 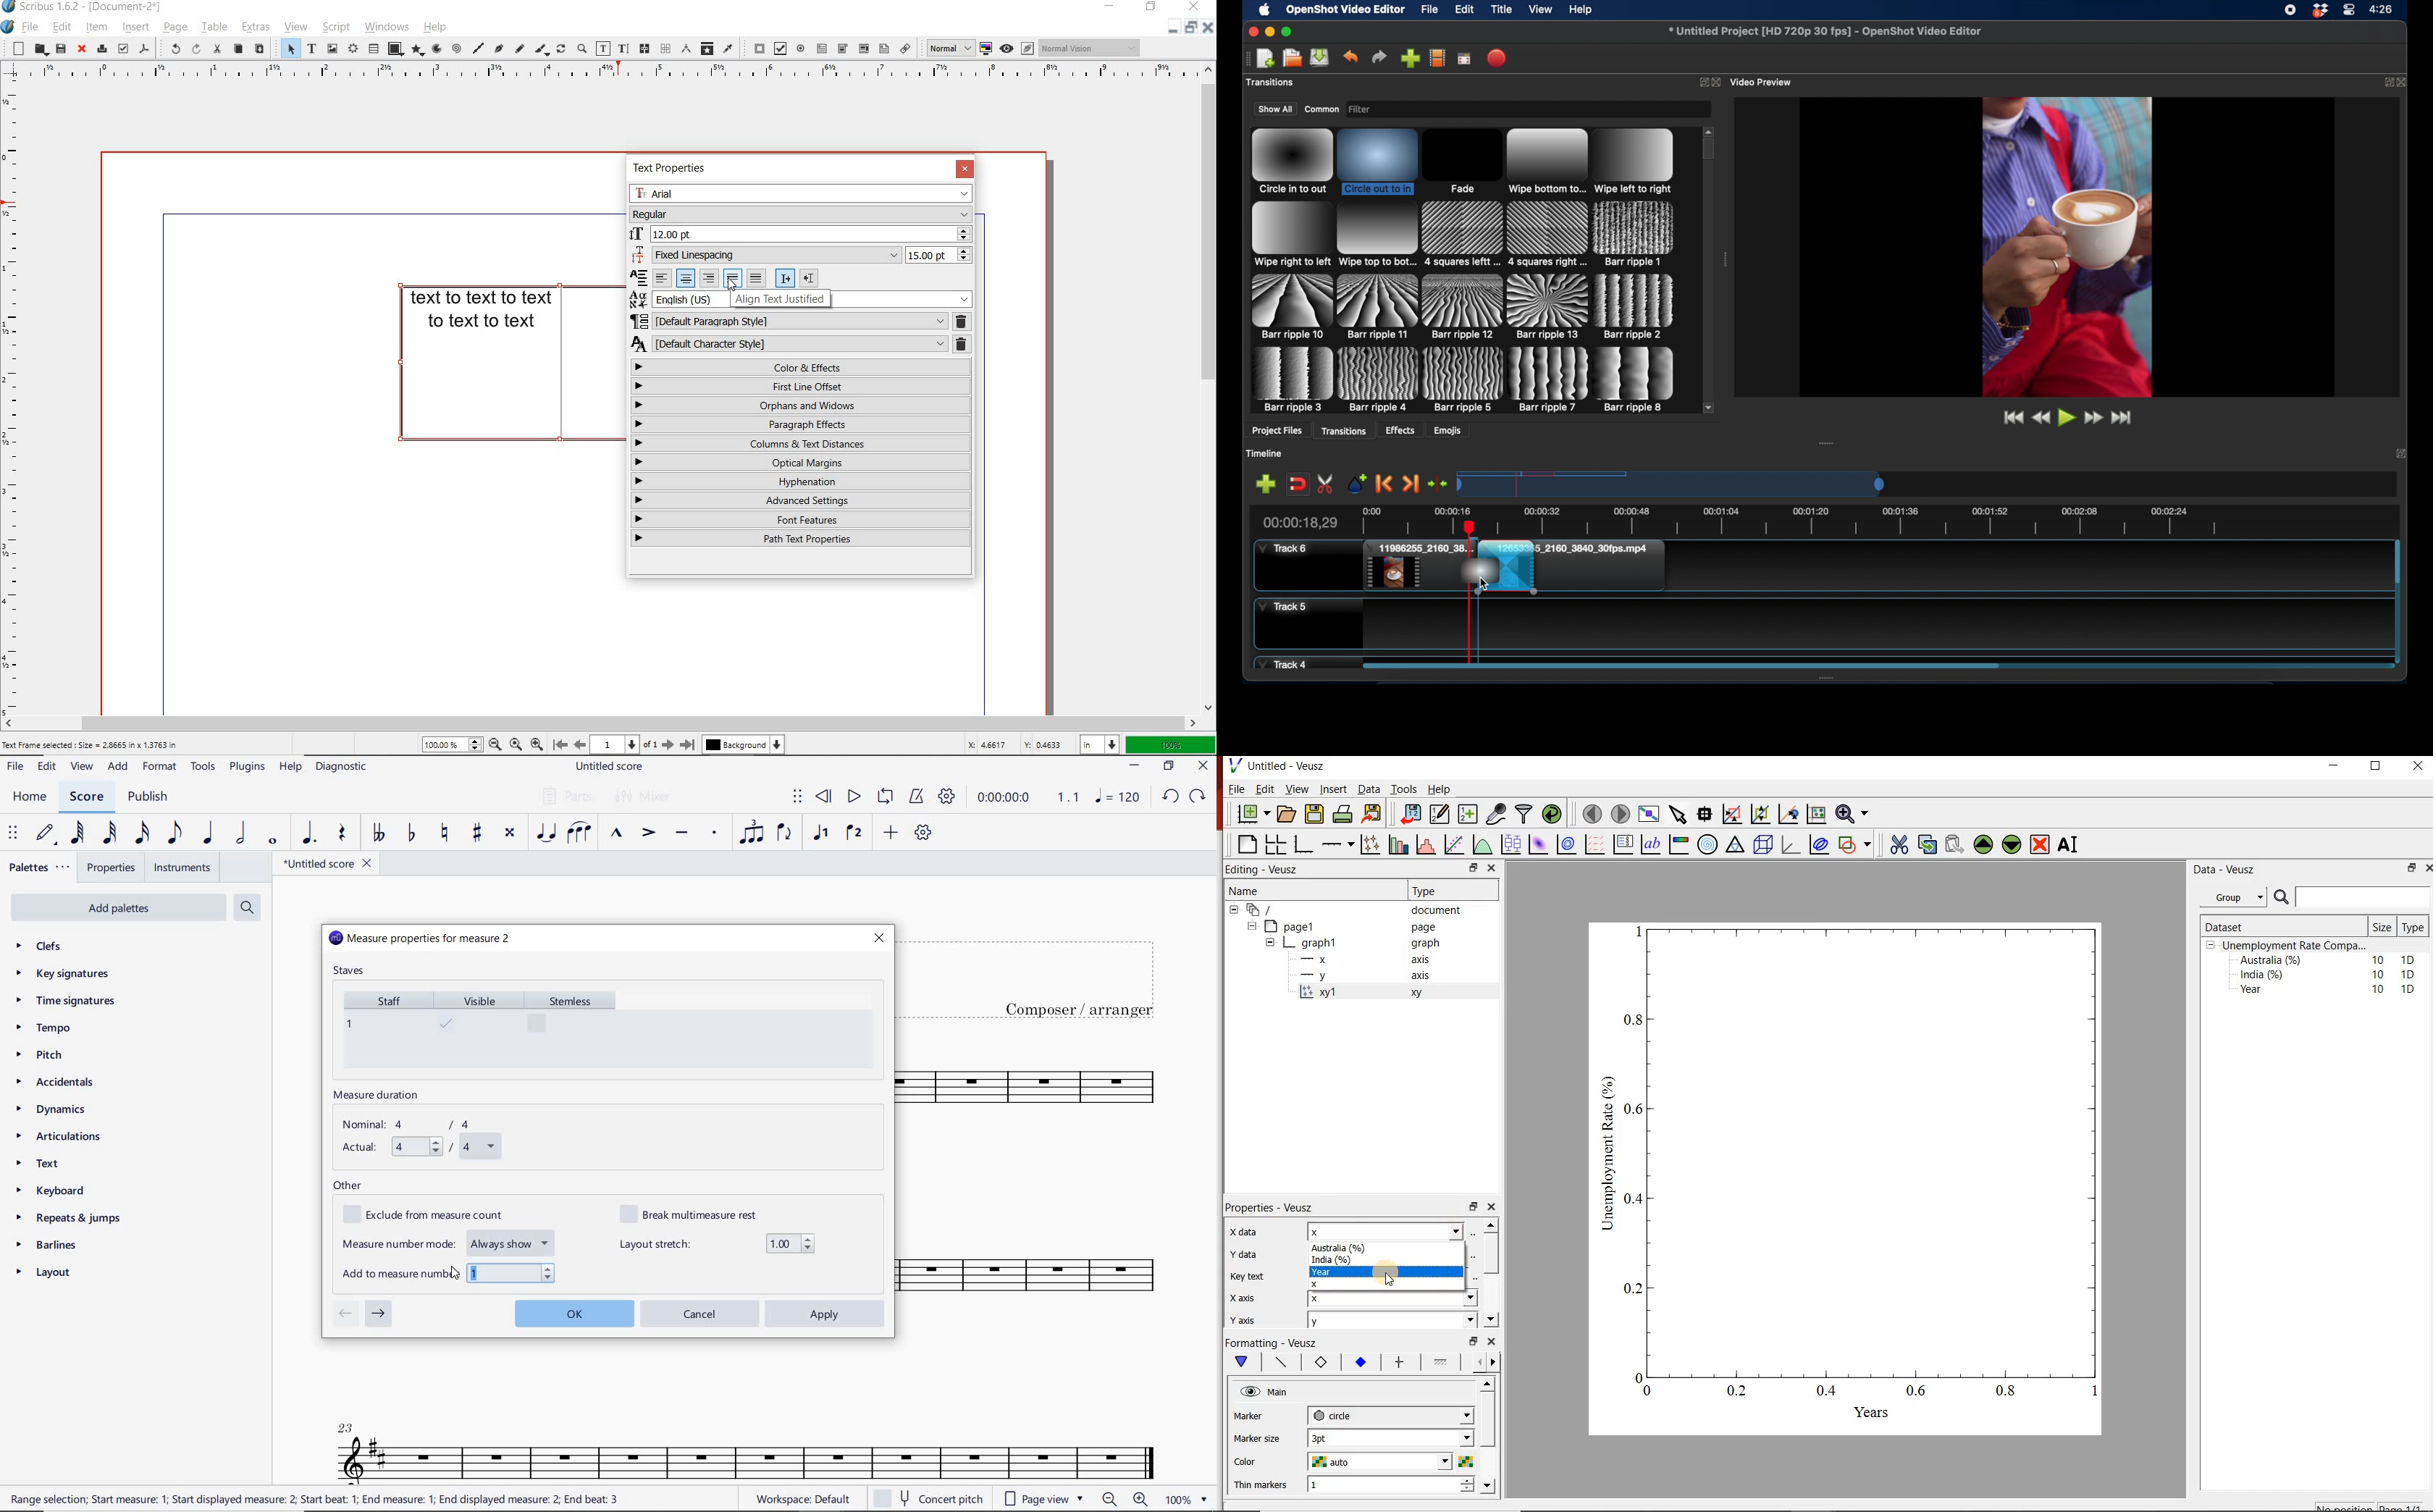 I want to click on add marker, so click(x=1265, y=483).